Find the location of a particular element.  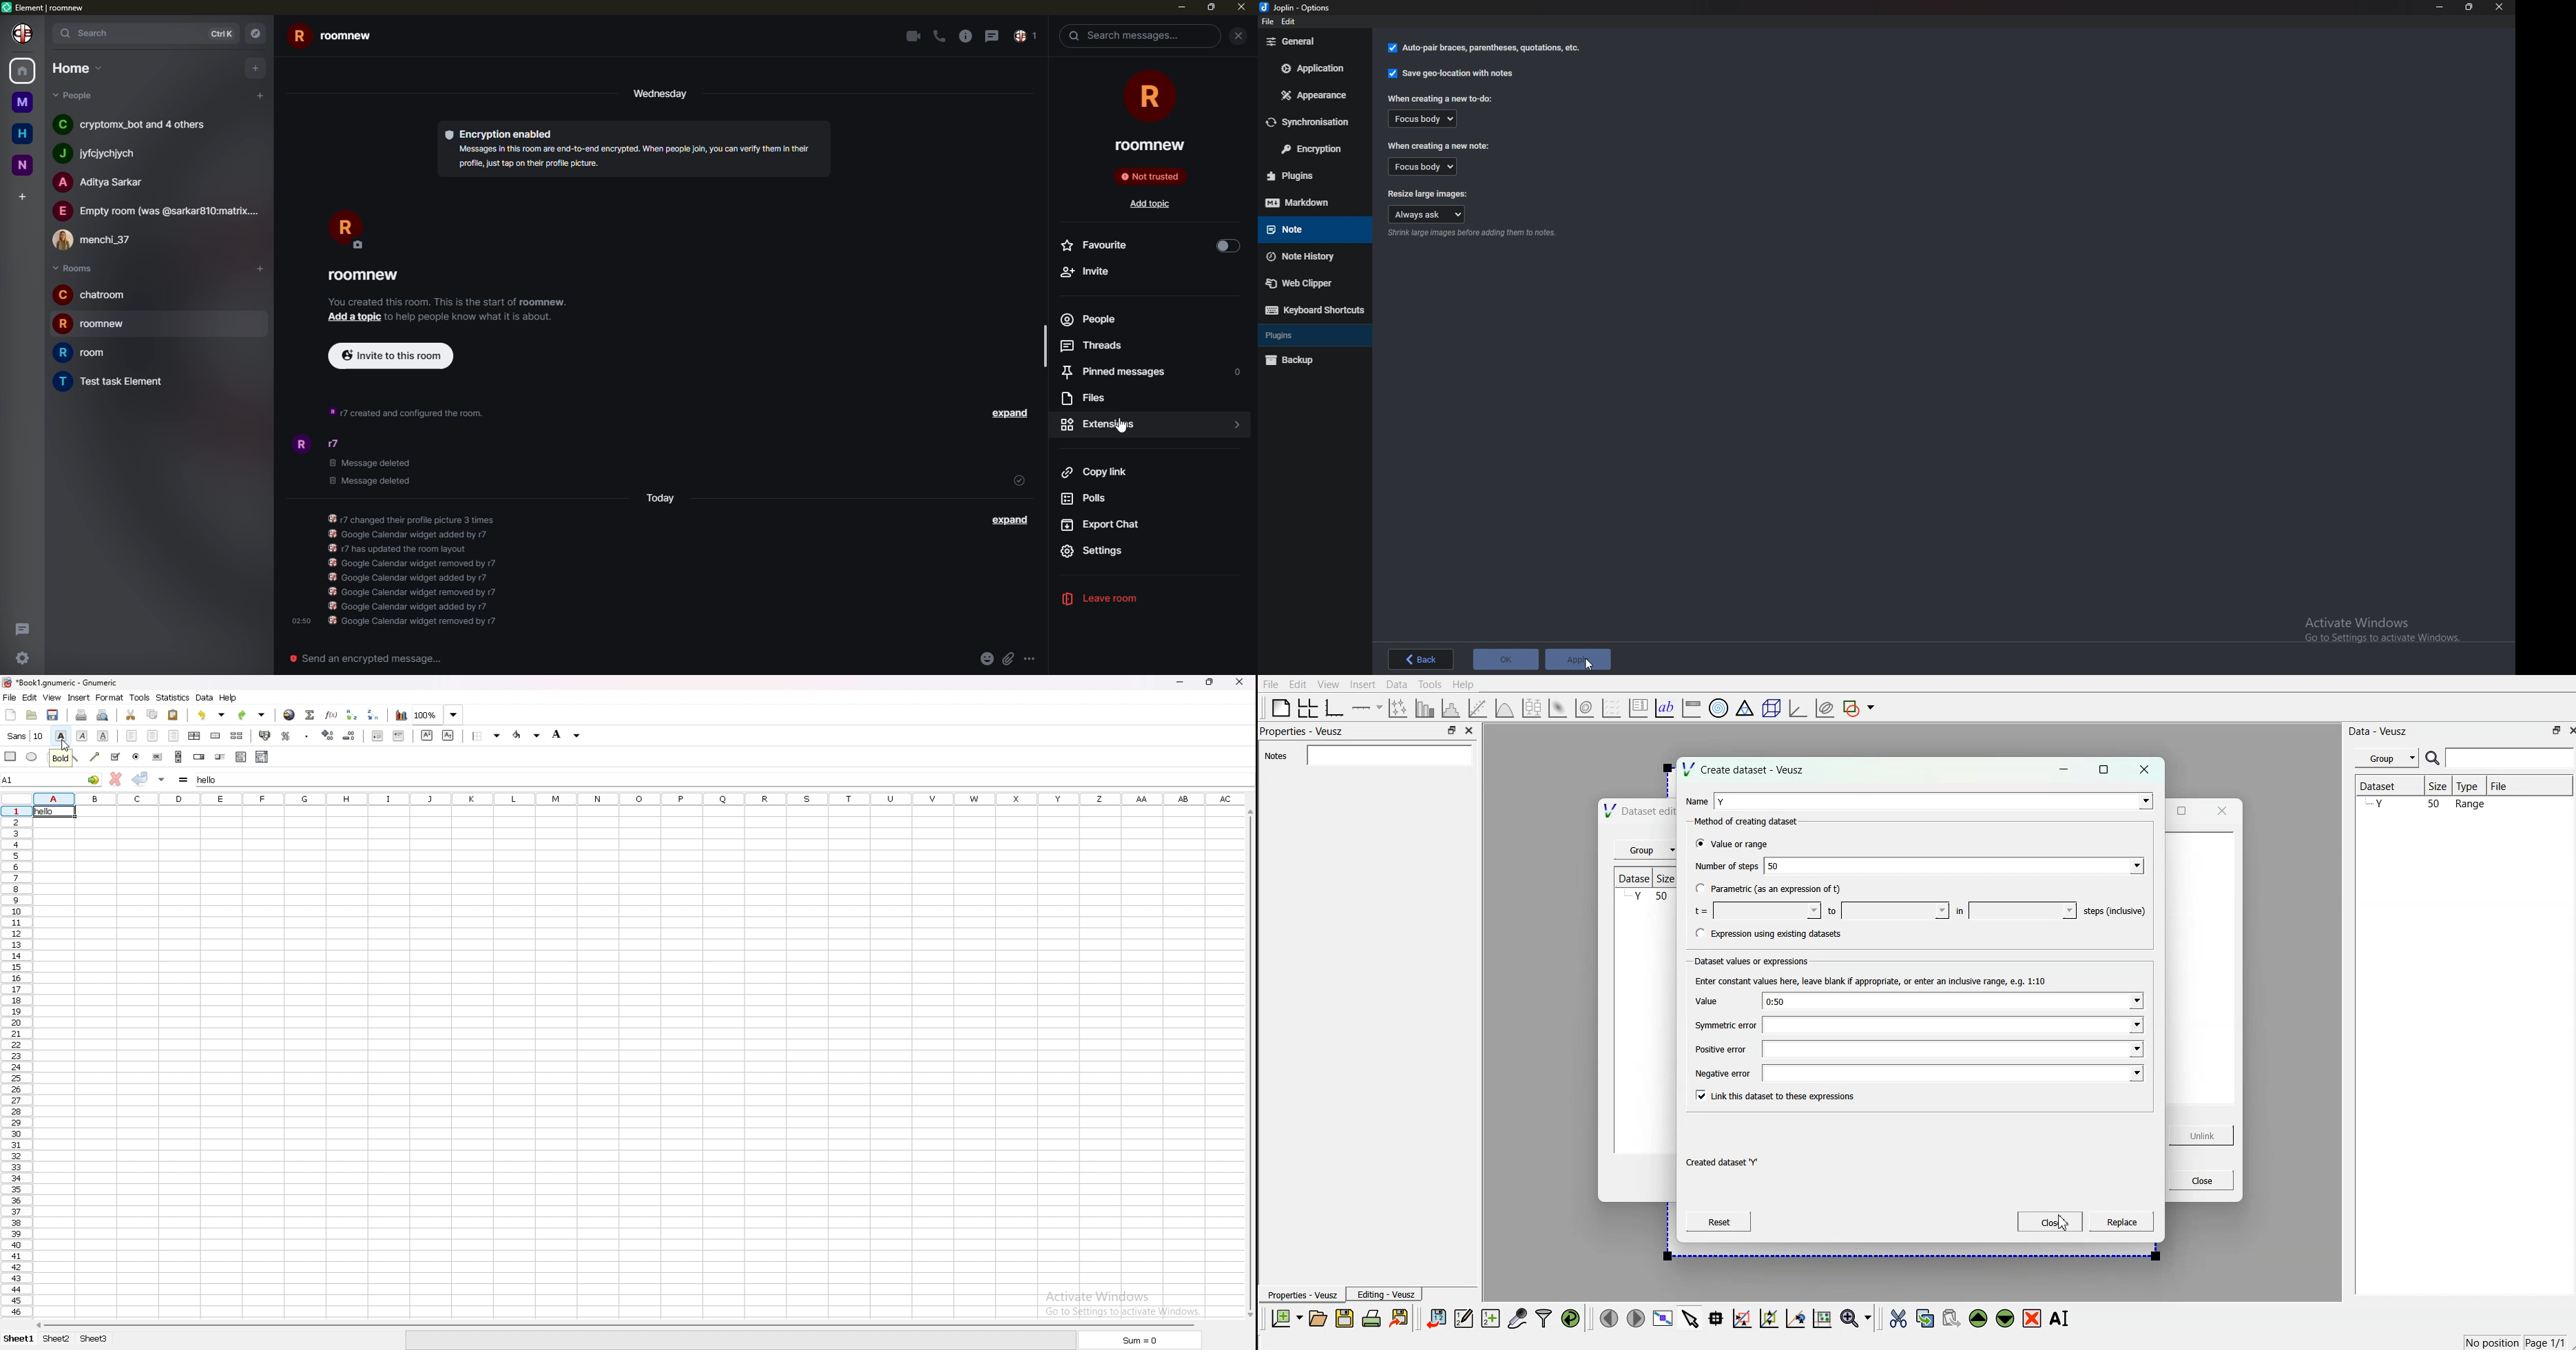

files is located at coordinates (1085, 397).